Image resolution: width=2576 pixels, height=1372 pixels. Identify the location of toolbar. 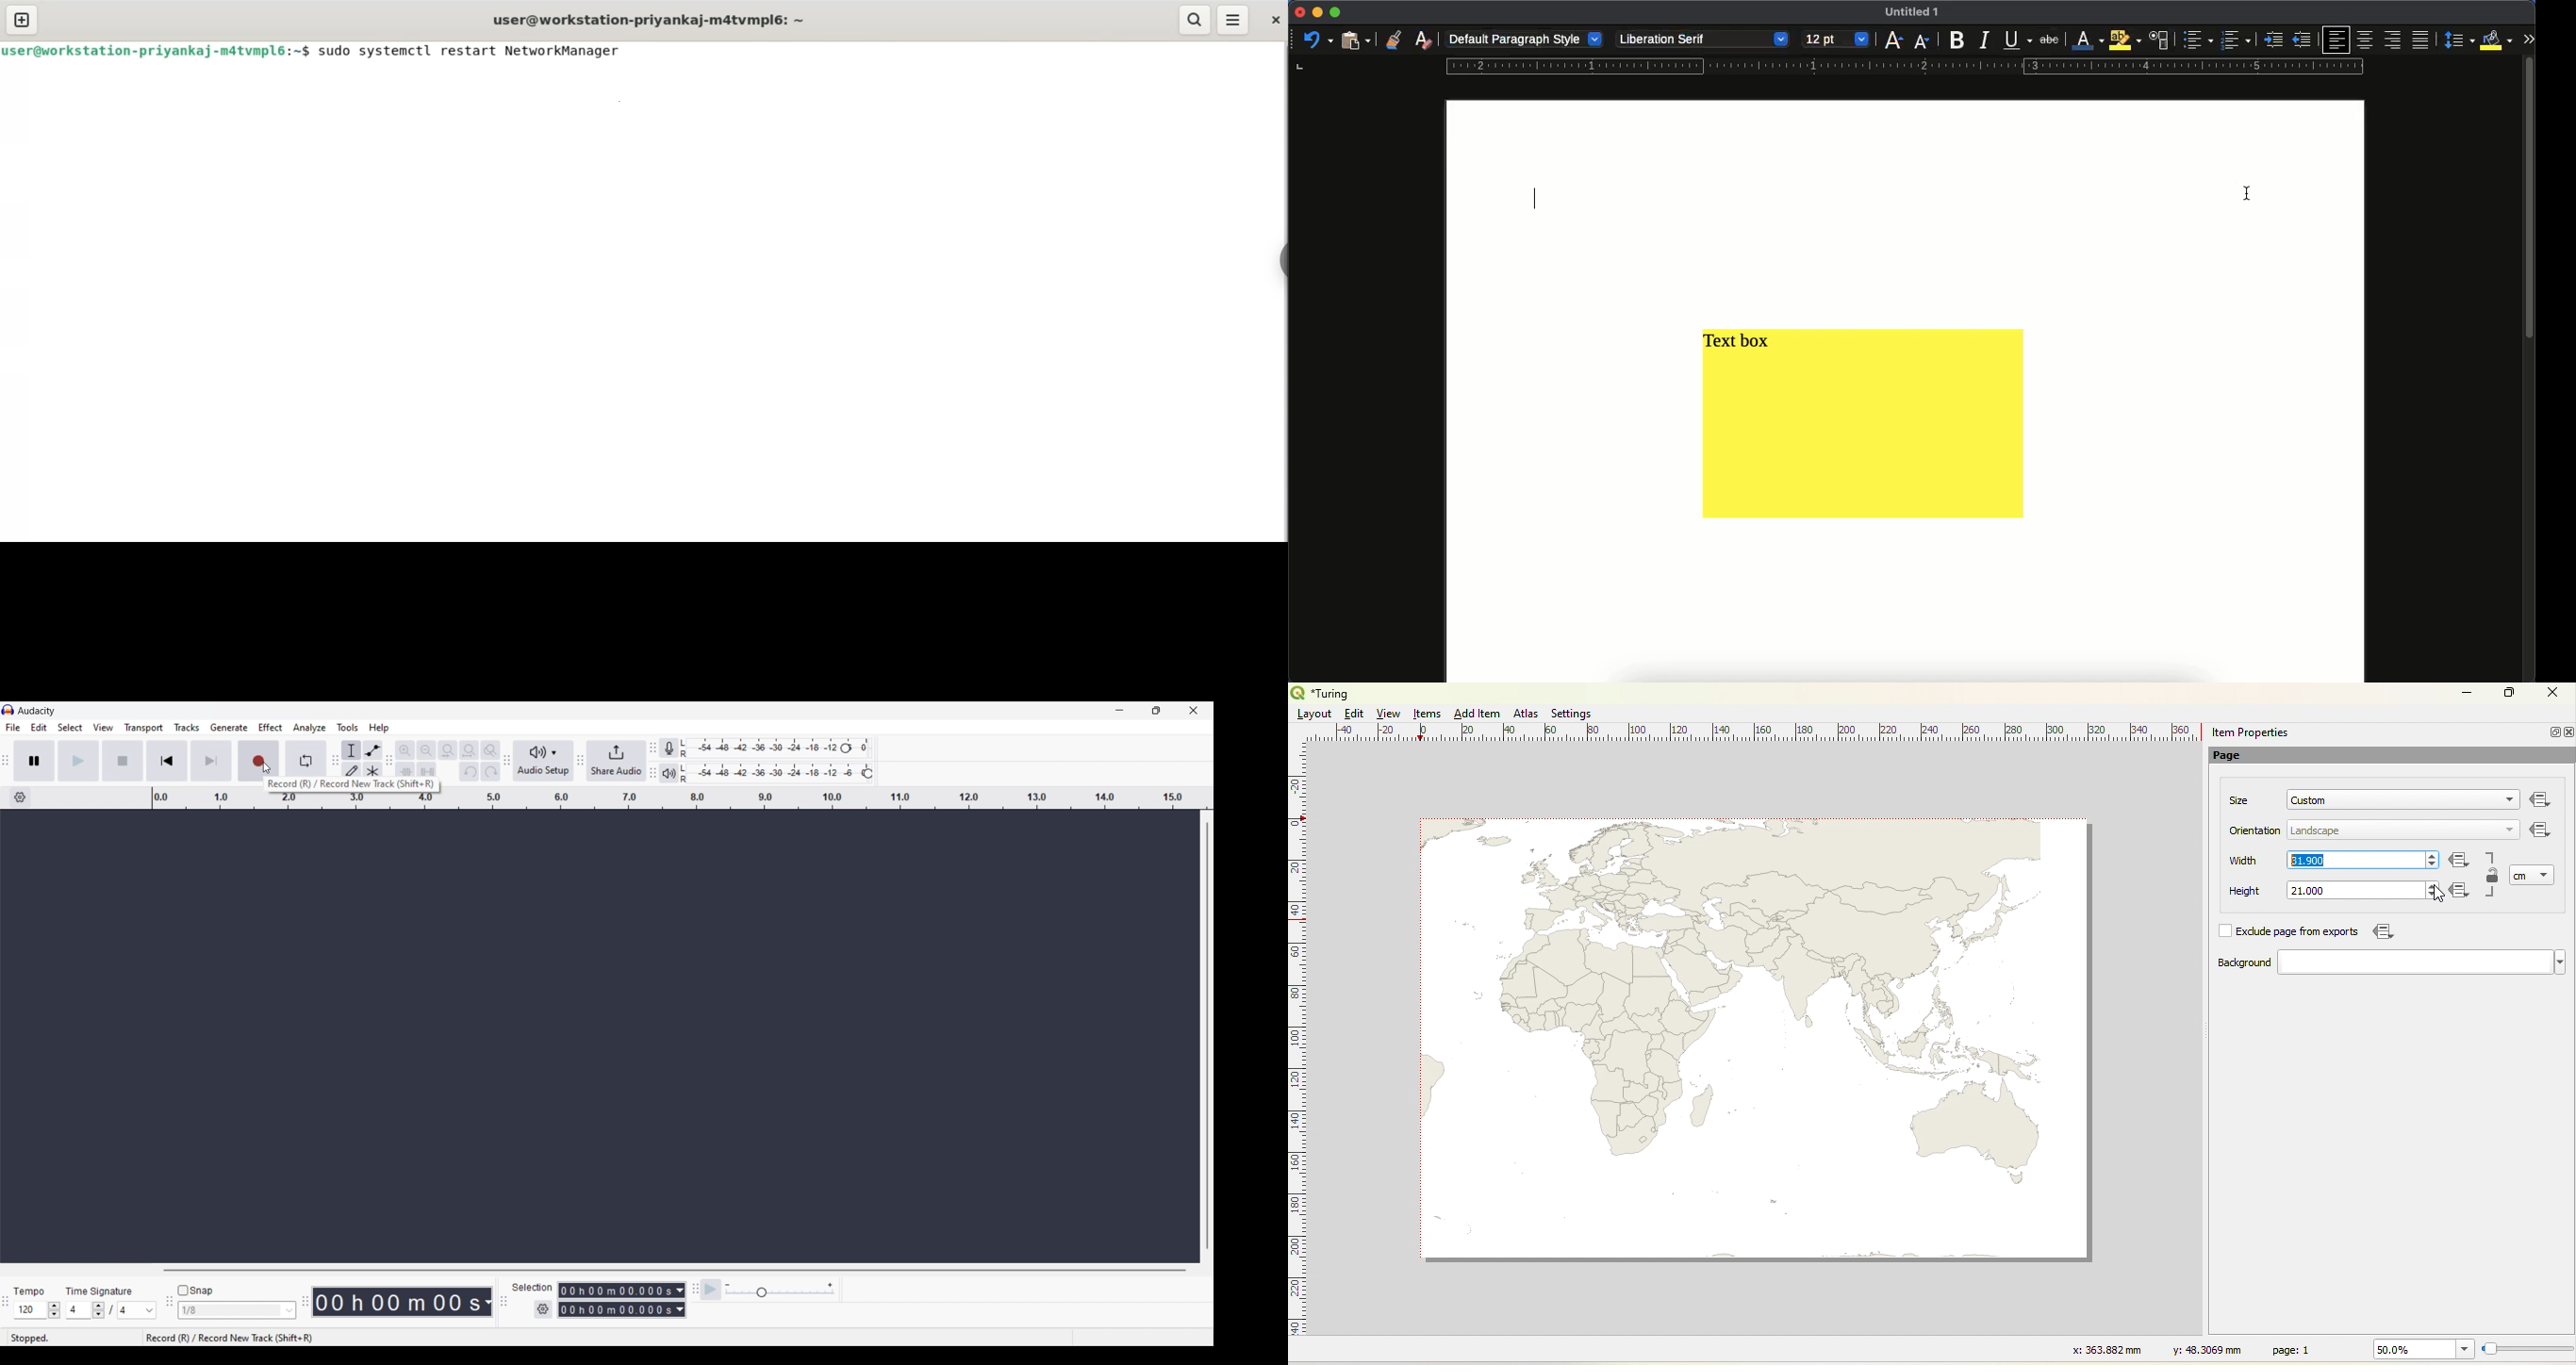
(506, 762).